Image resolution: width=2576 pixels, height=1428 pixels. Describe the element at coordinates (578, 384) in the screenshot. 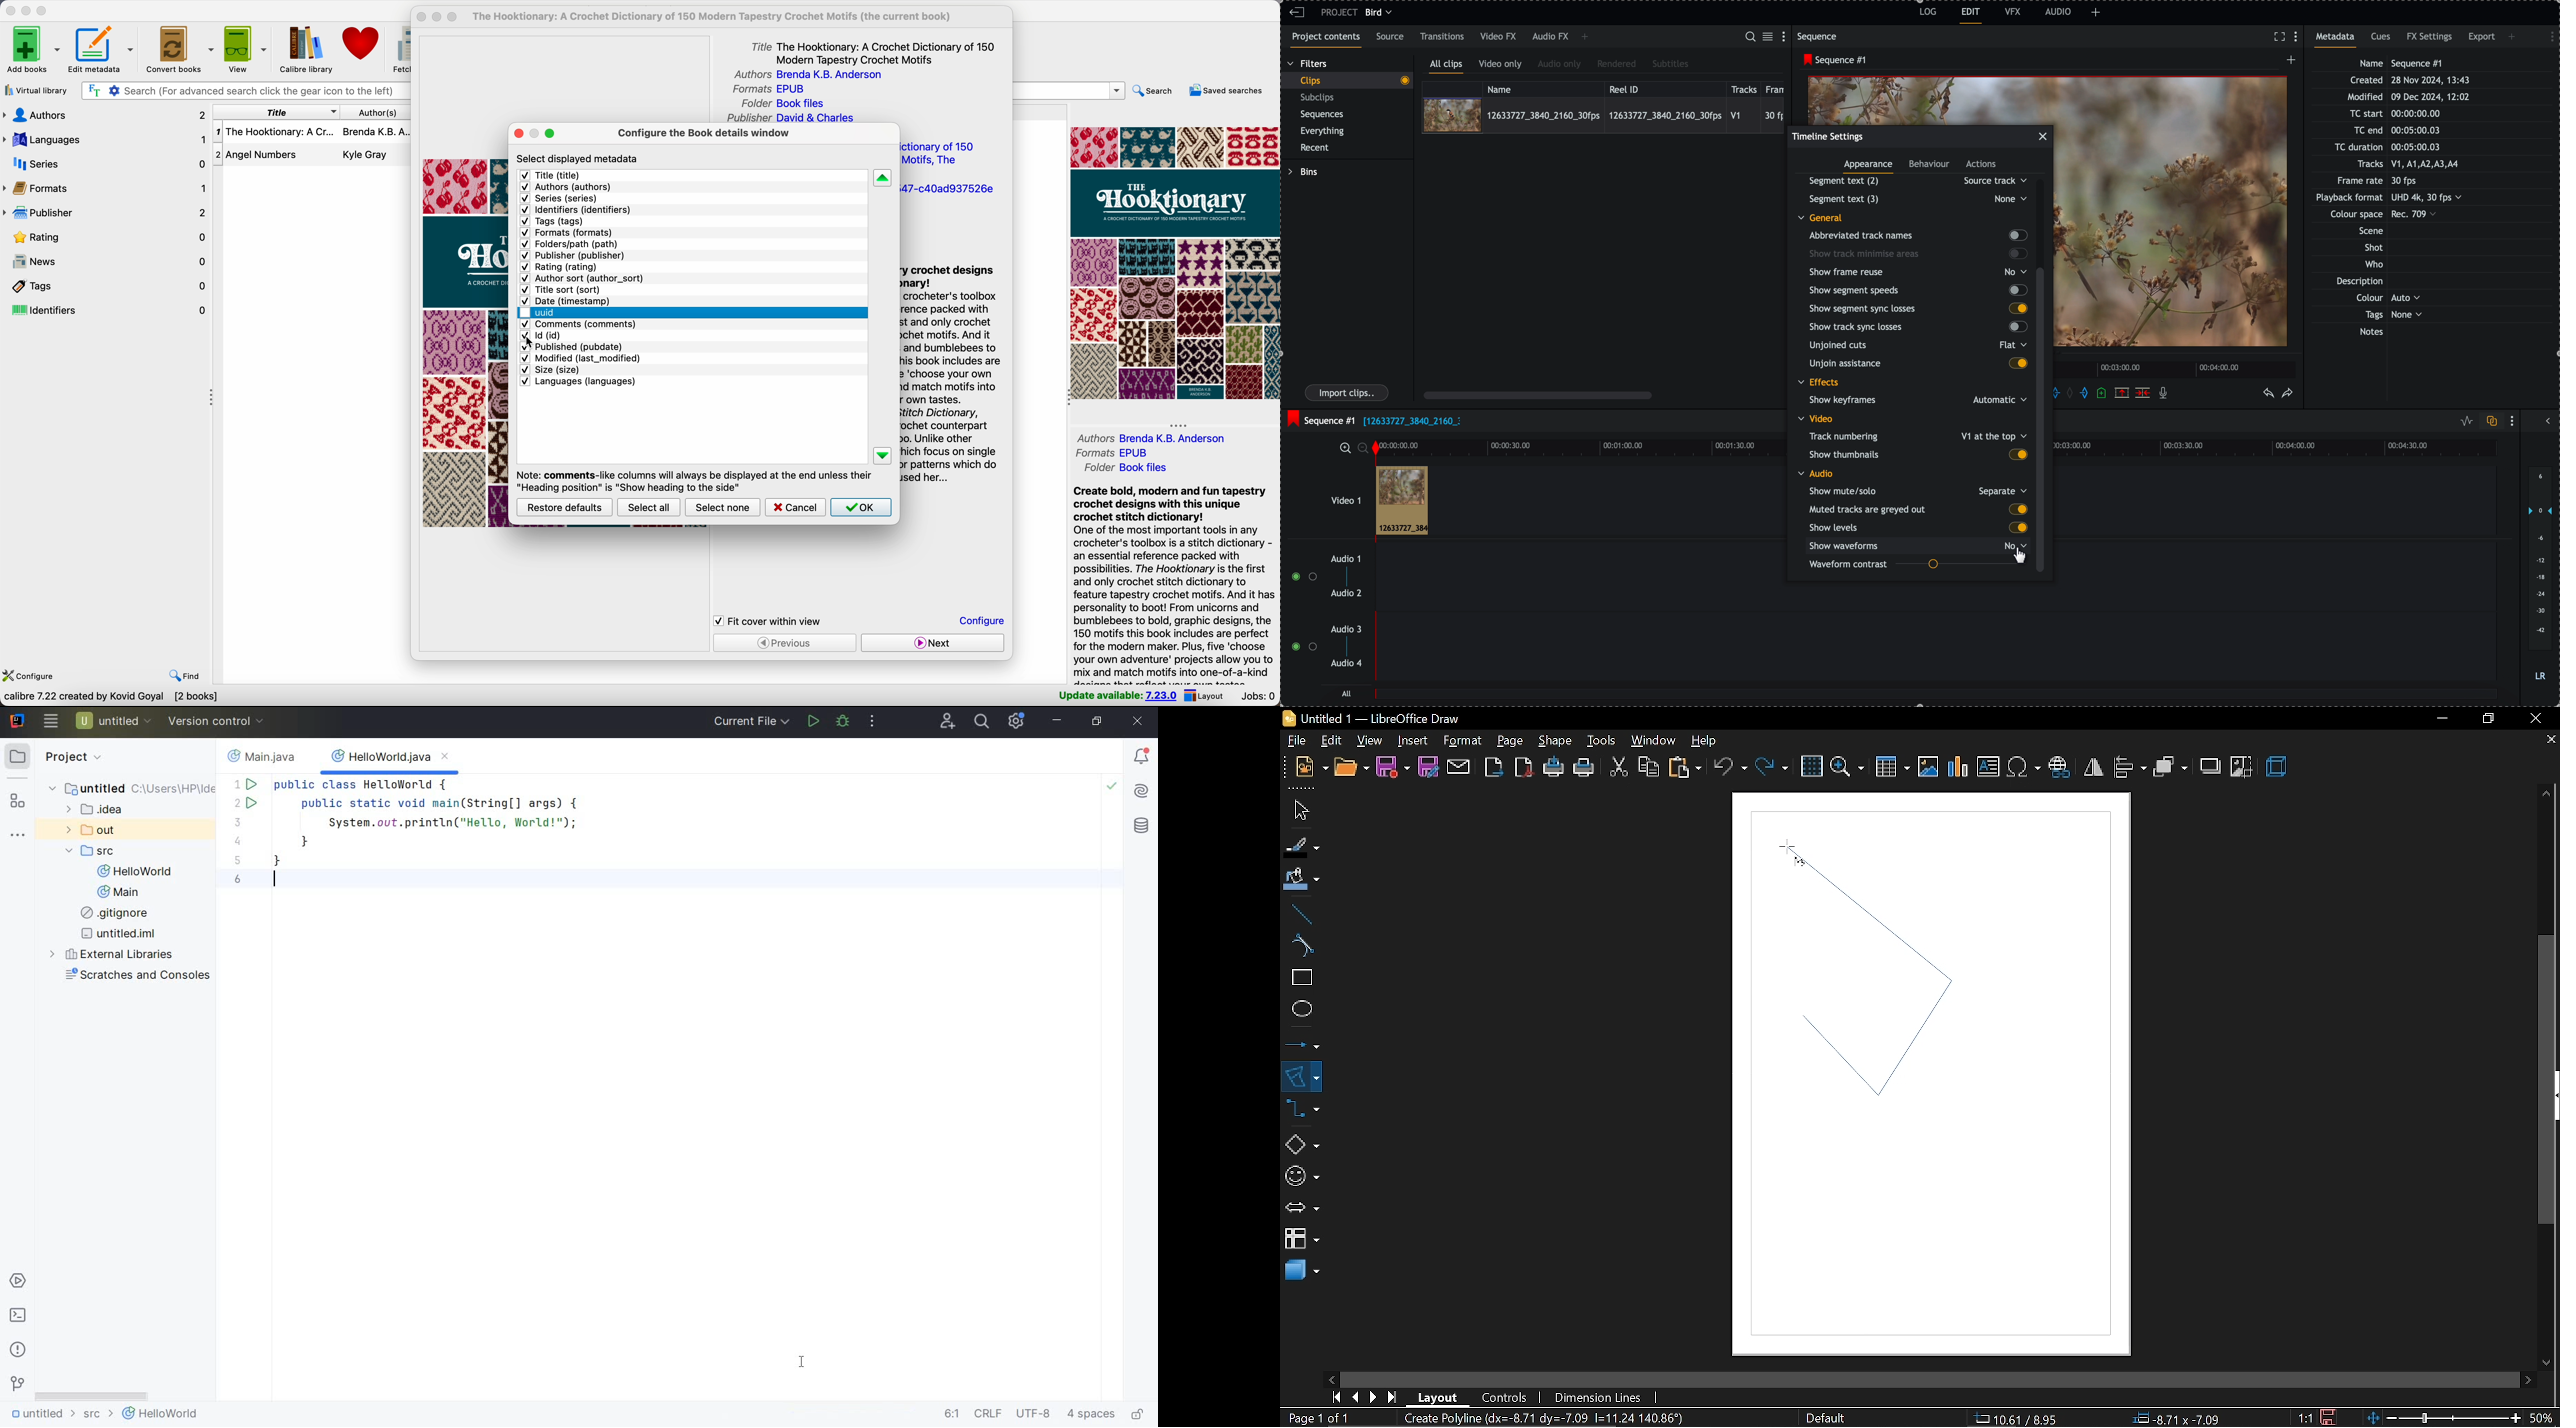

I see `languages` at that location.